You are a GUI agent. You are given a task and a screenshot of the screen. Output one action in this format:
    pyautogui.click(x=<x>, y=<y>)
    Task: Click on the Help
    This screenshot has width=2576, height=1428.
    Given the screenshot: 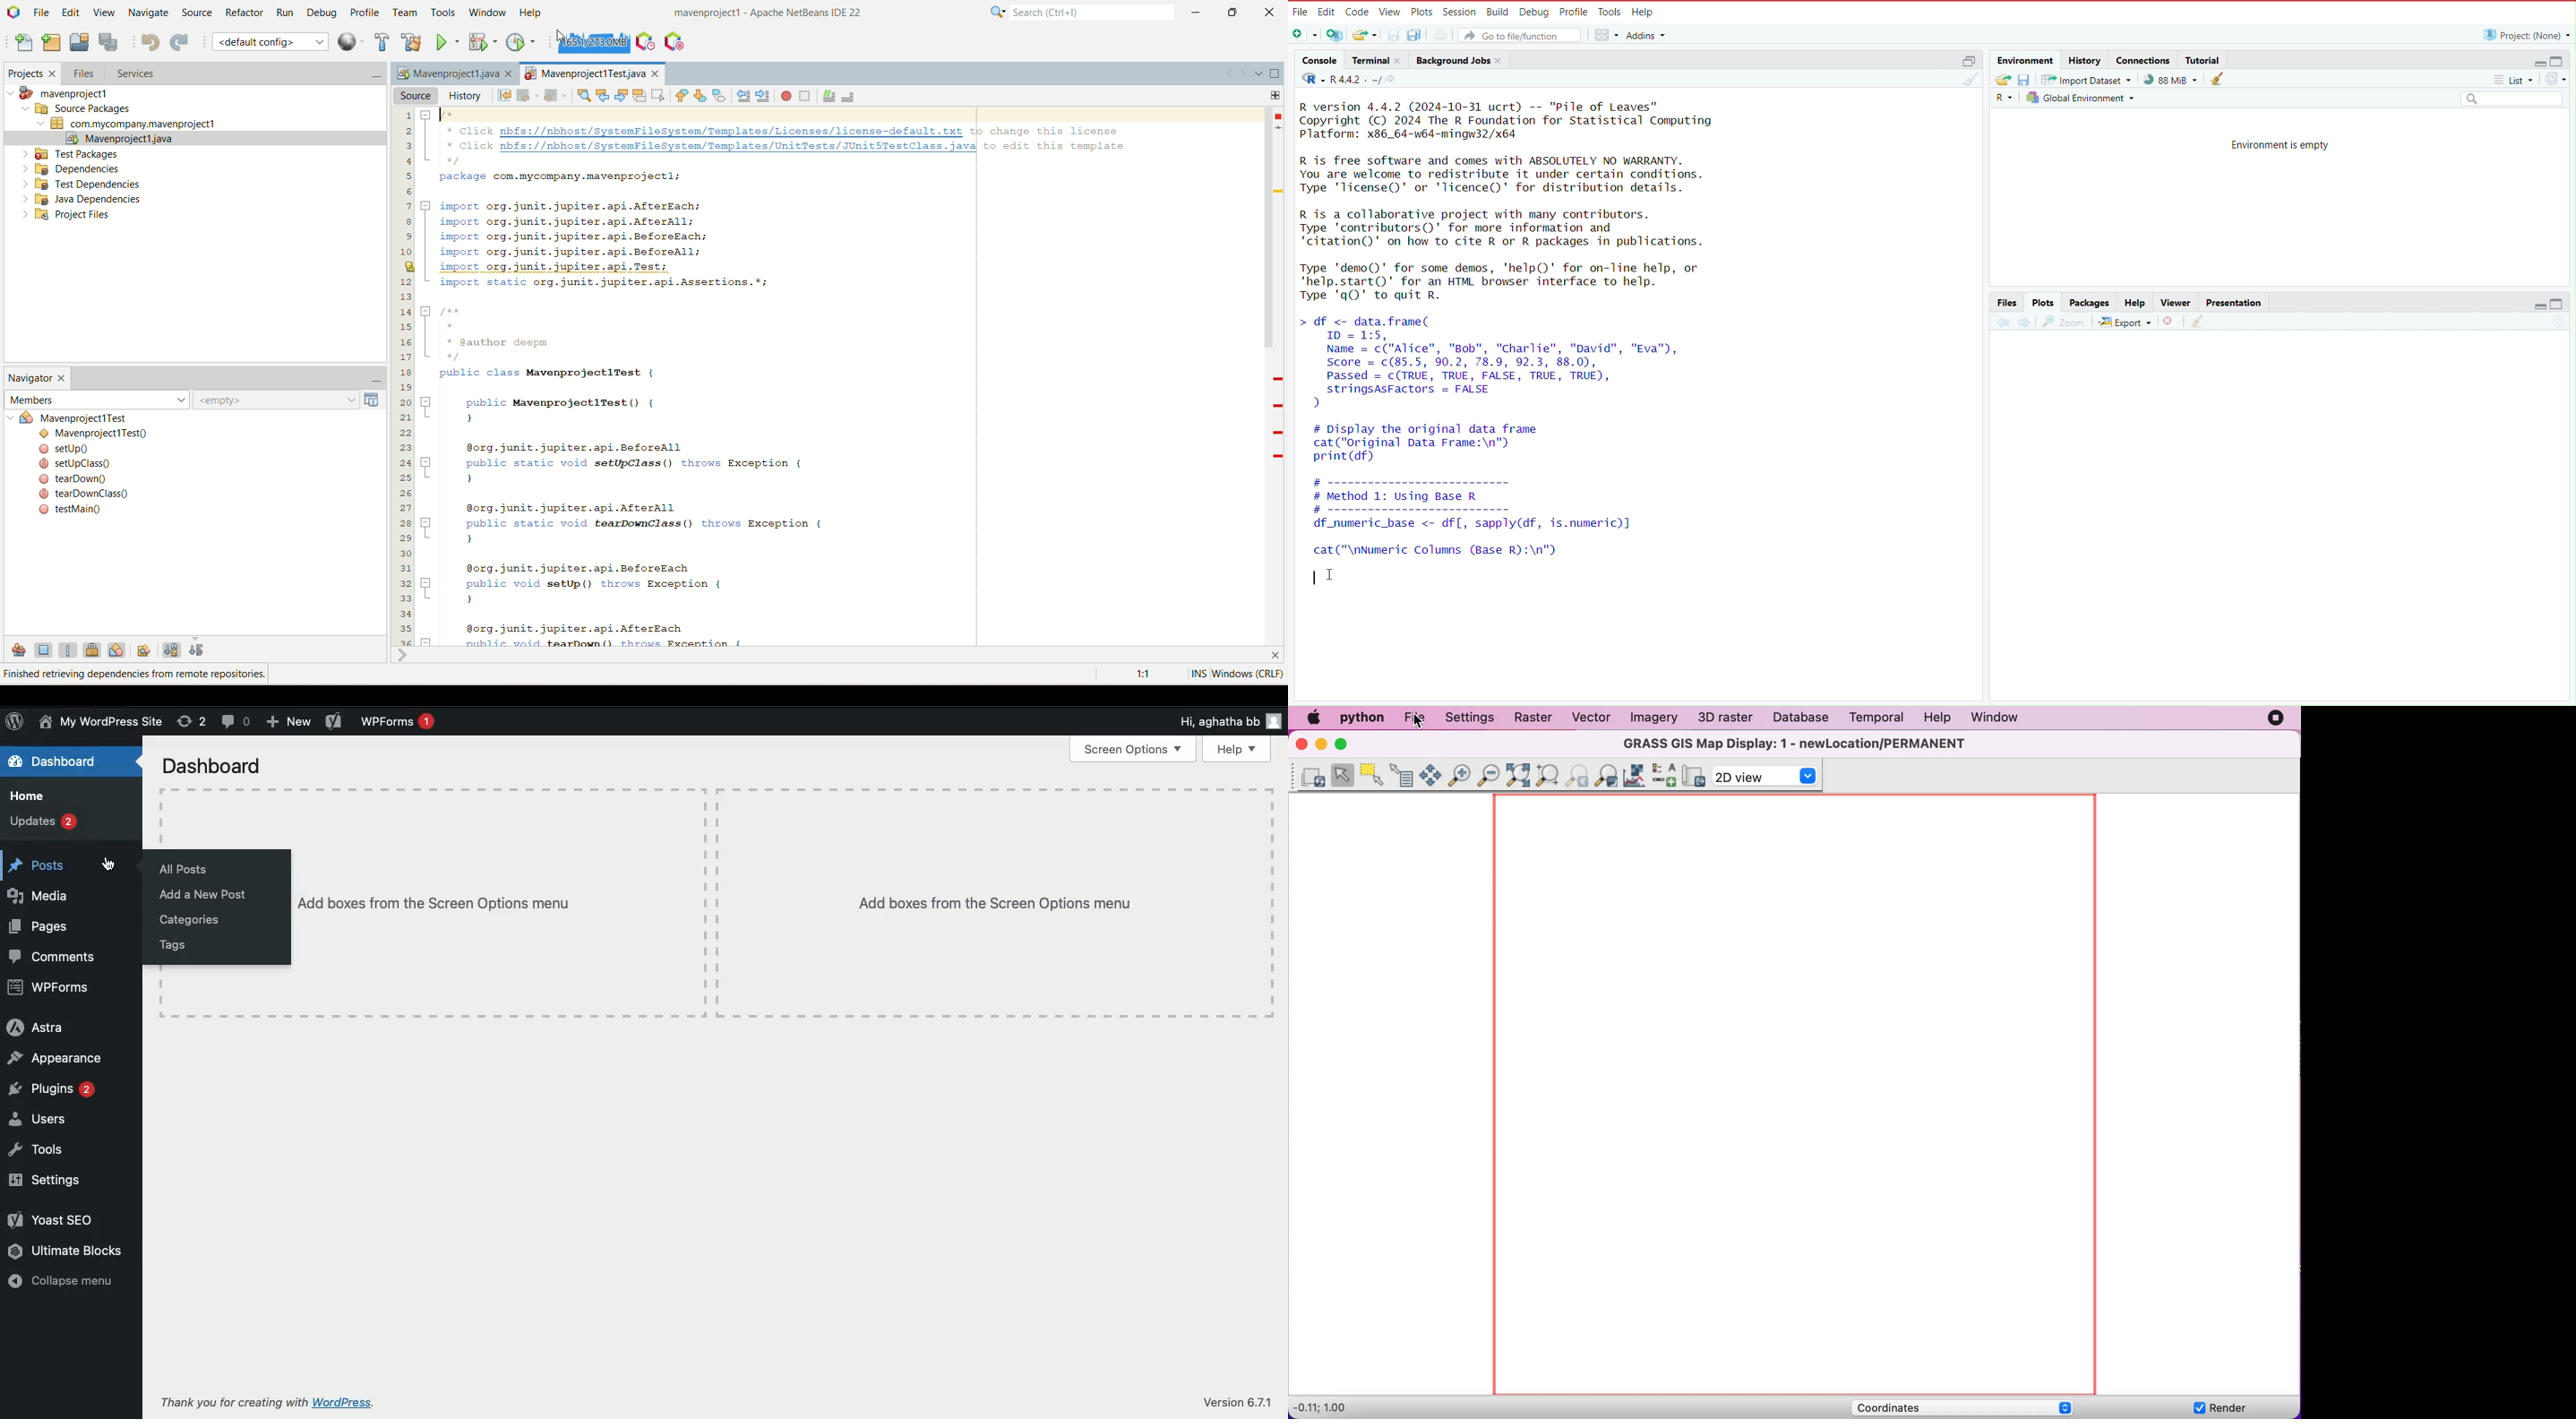 What is the action you would take?
    pyautogui.click(x=2134, y=302)
    